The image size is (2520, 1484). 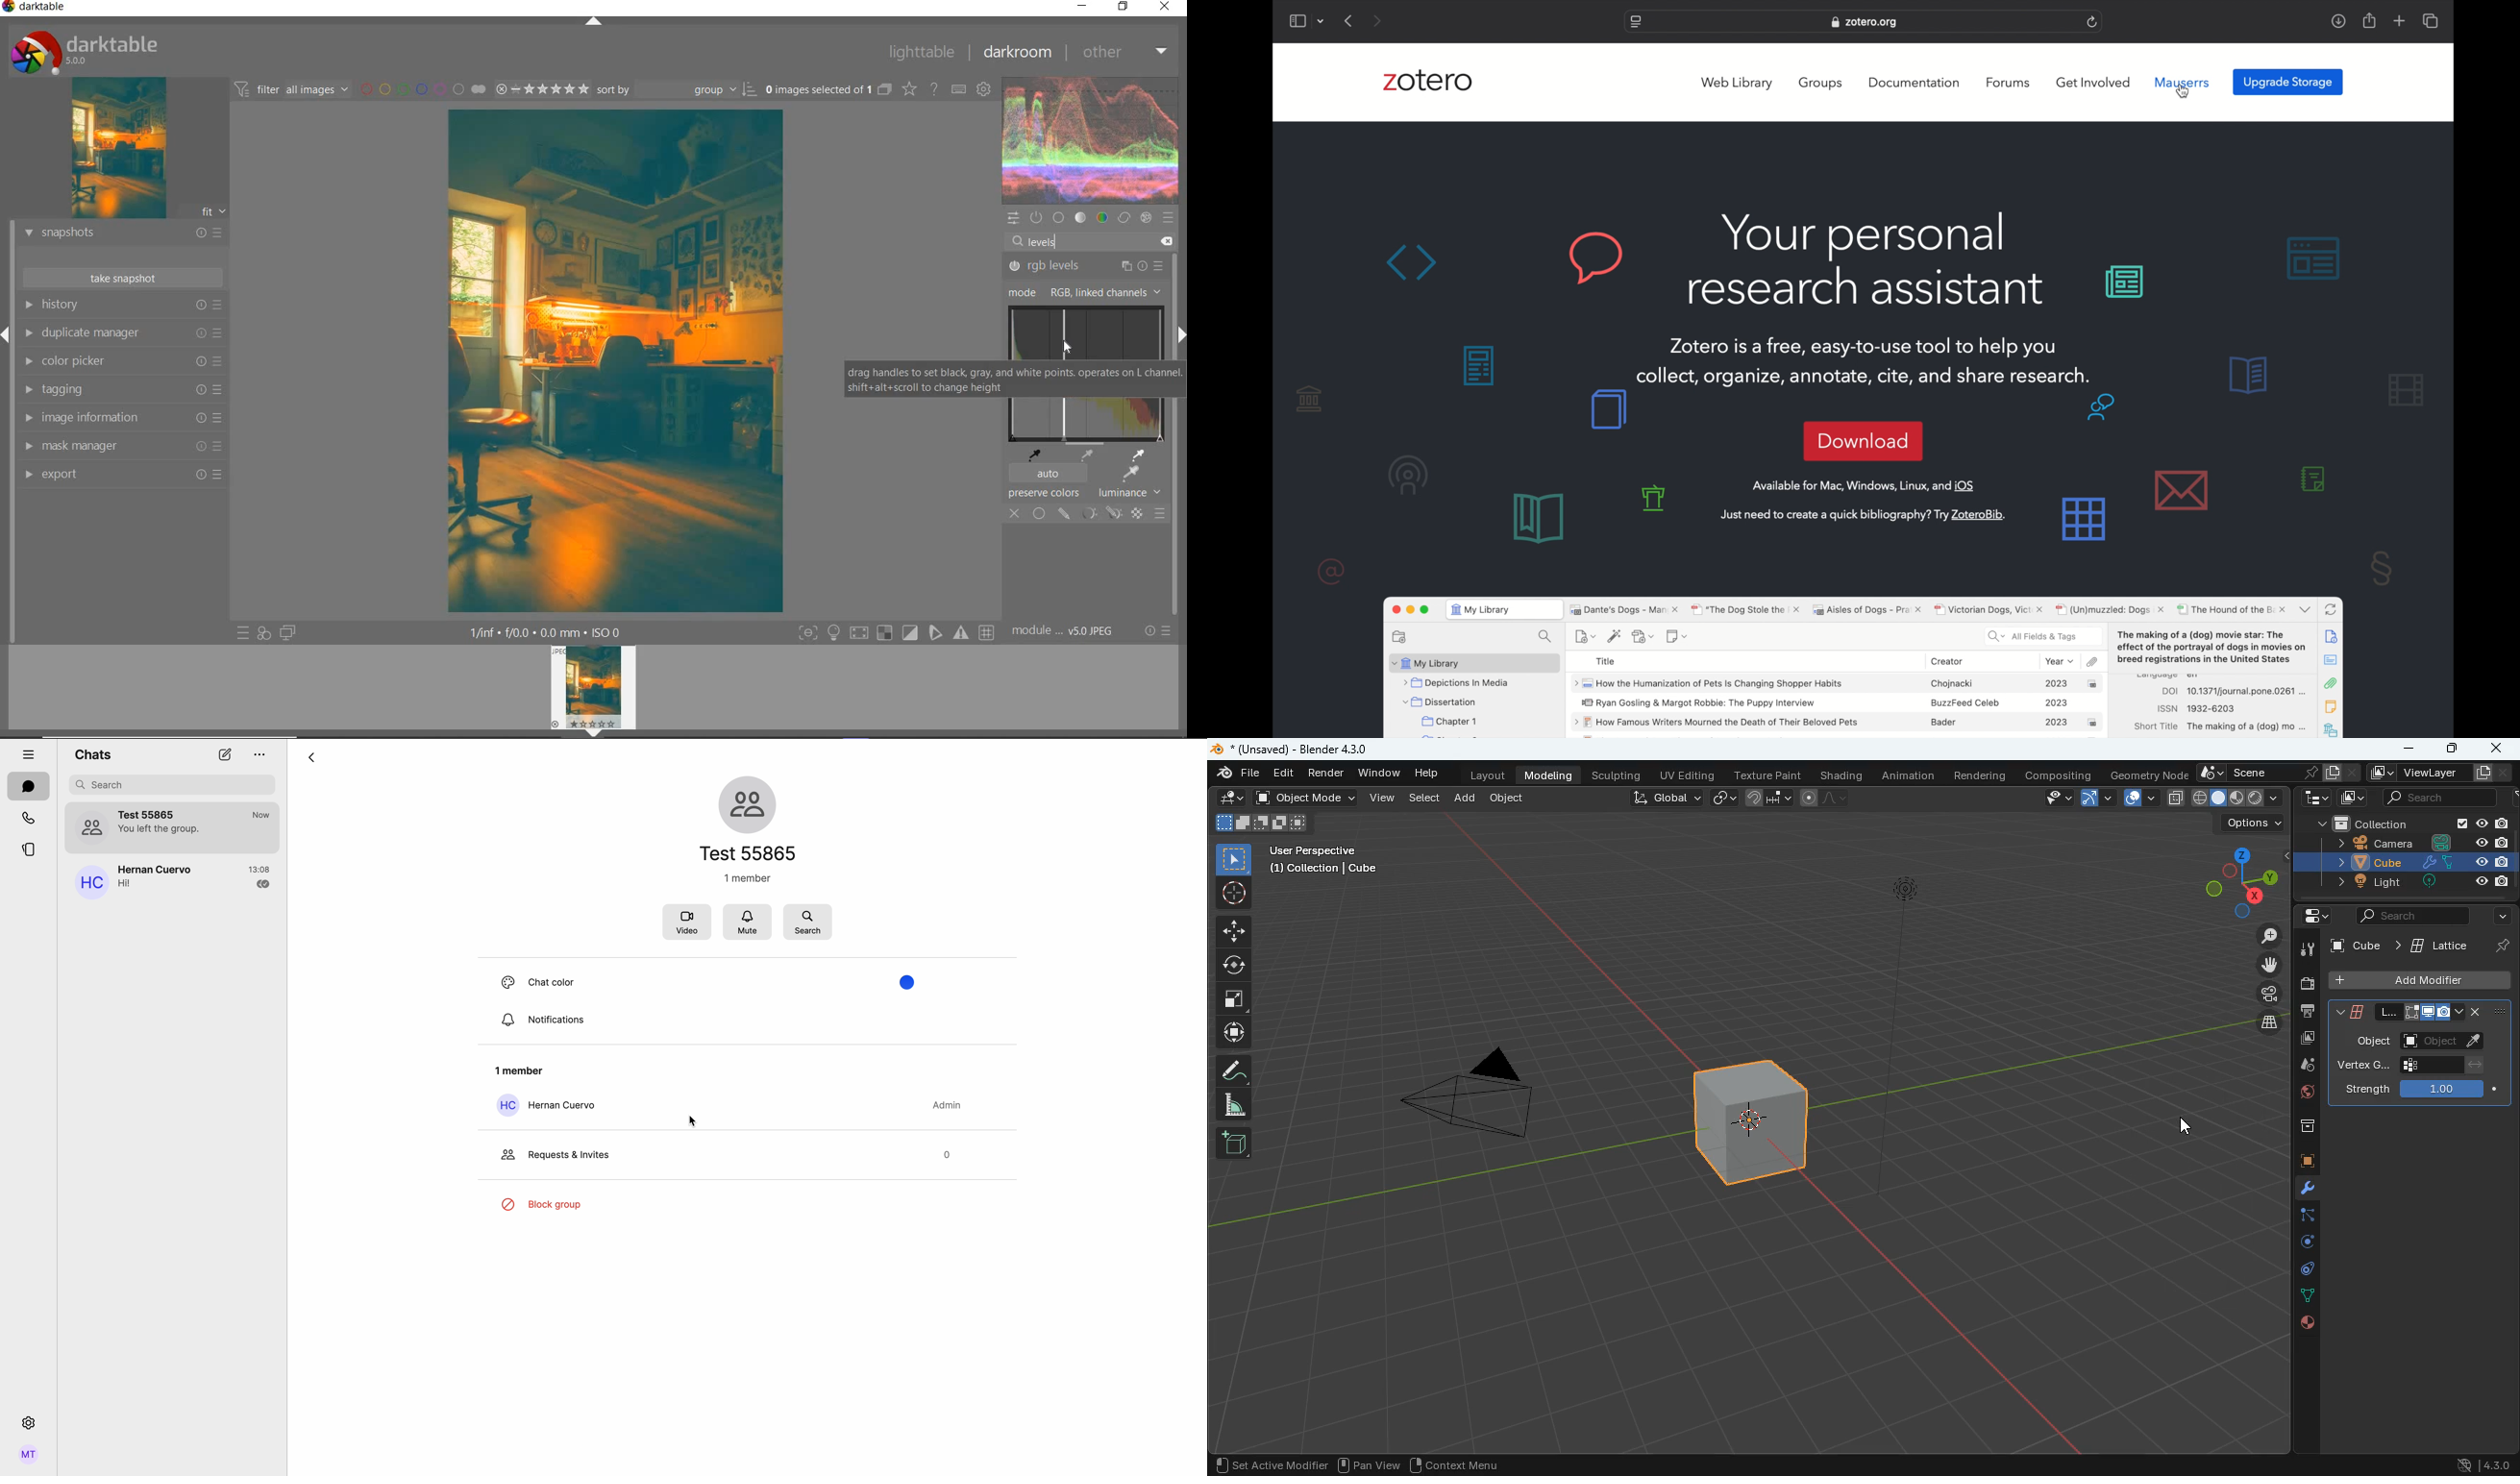 What do you see at coordinates (2496, 749) in the screenshot?
I see `close` at bounding box center [2496, 749].